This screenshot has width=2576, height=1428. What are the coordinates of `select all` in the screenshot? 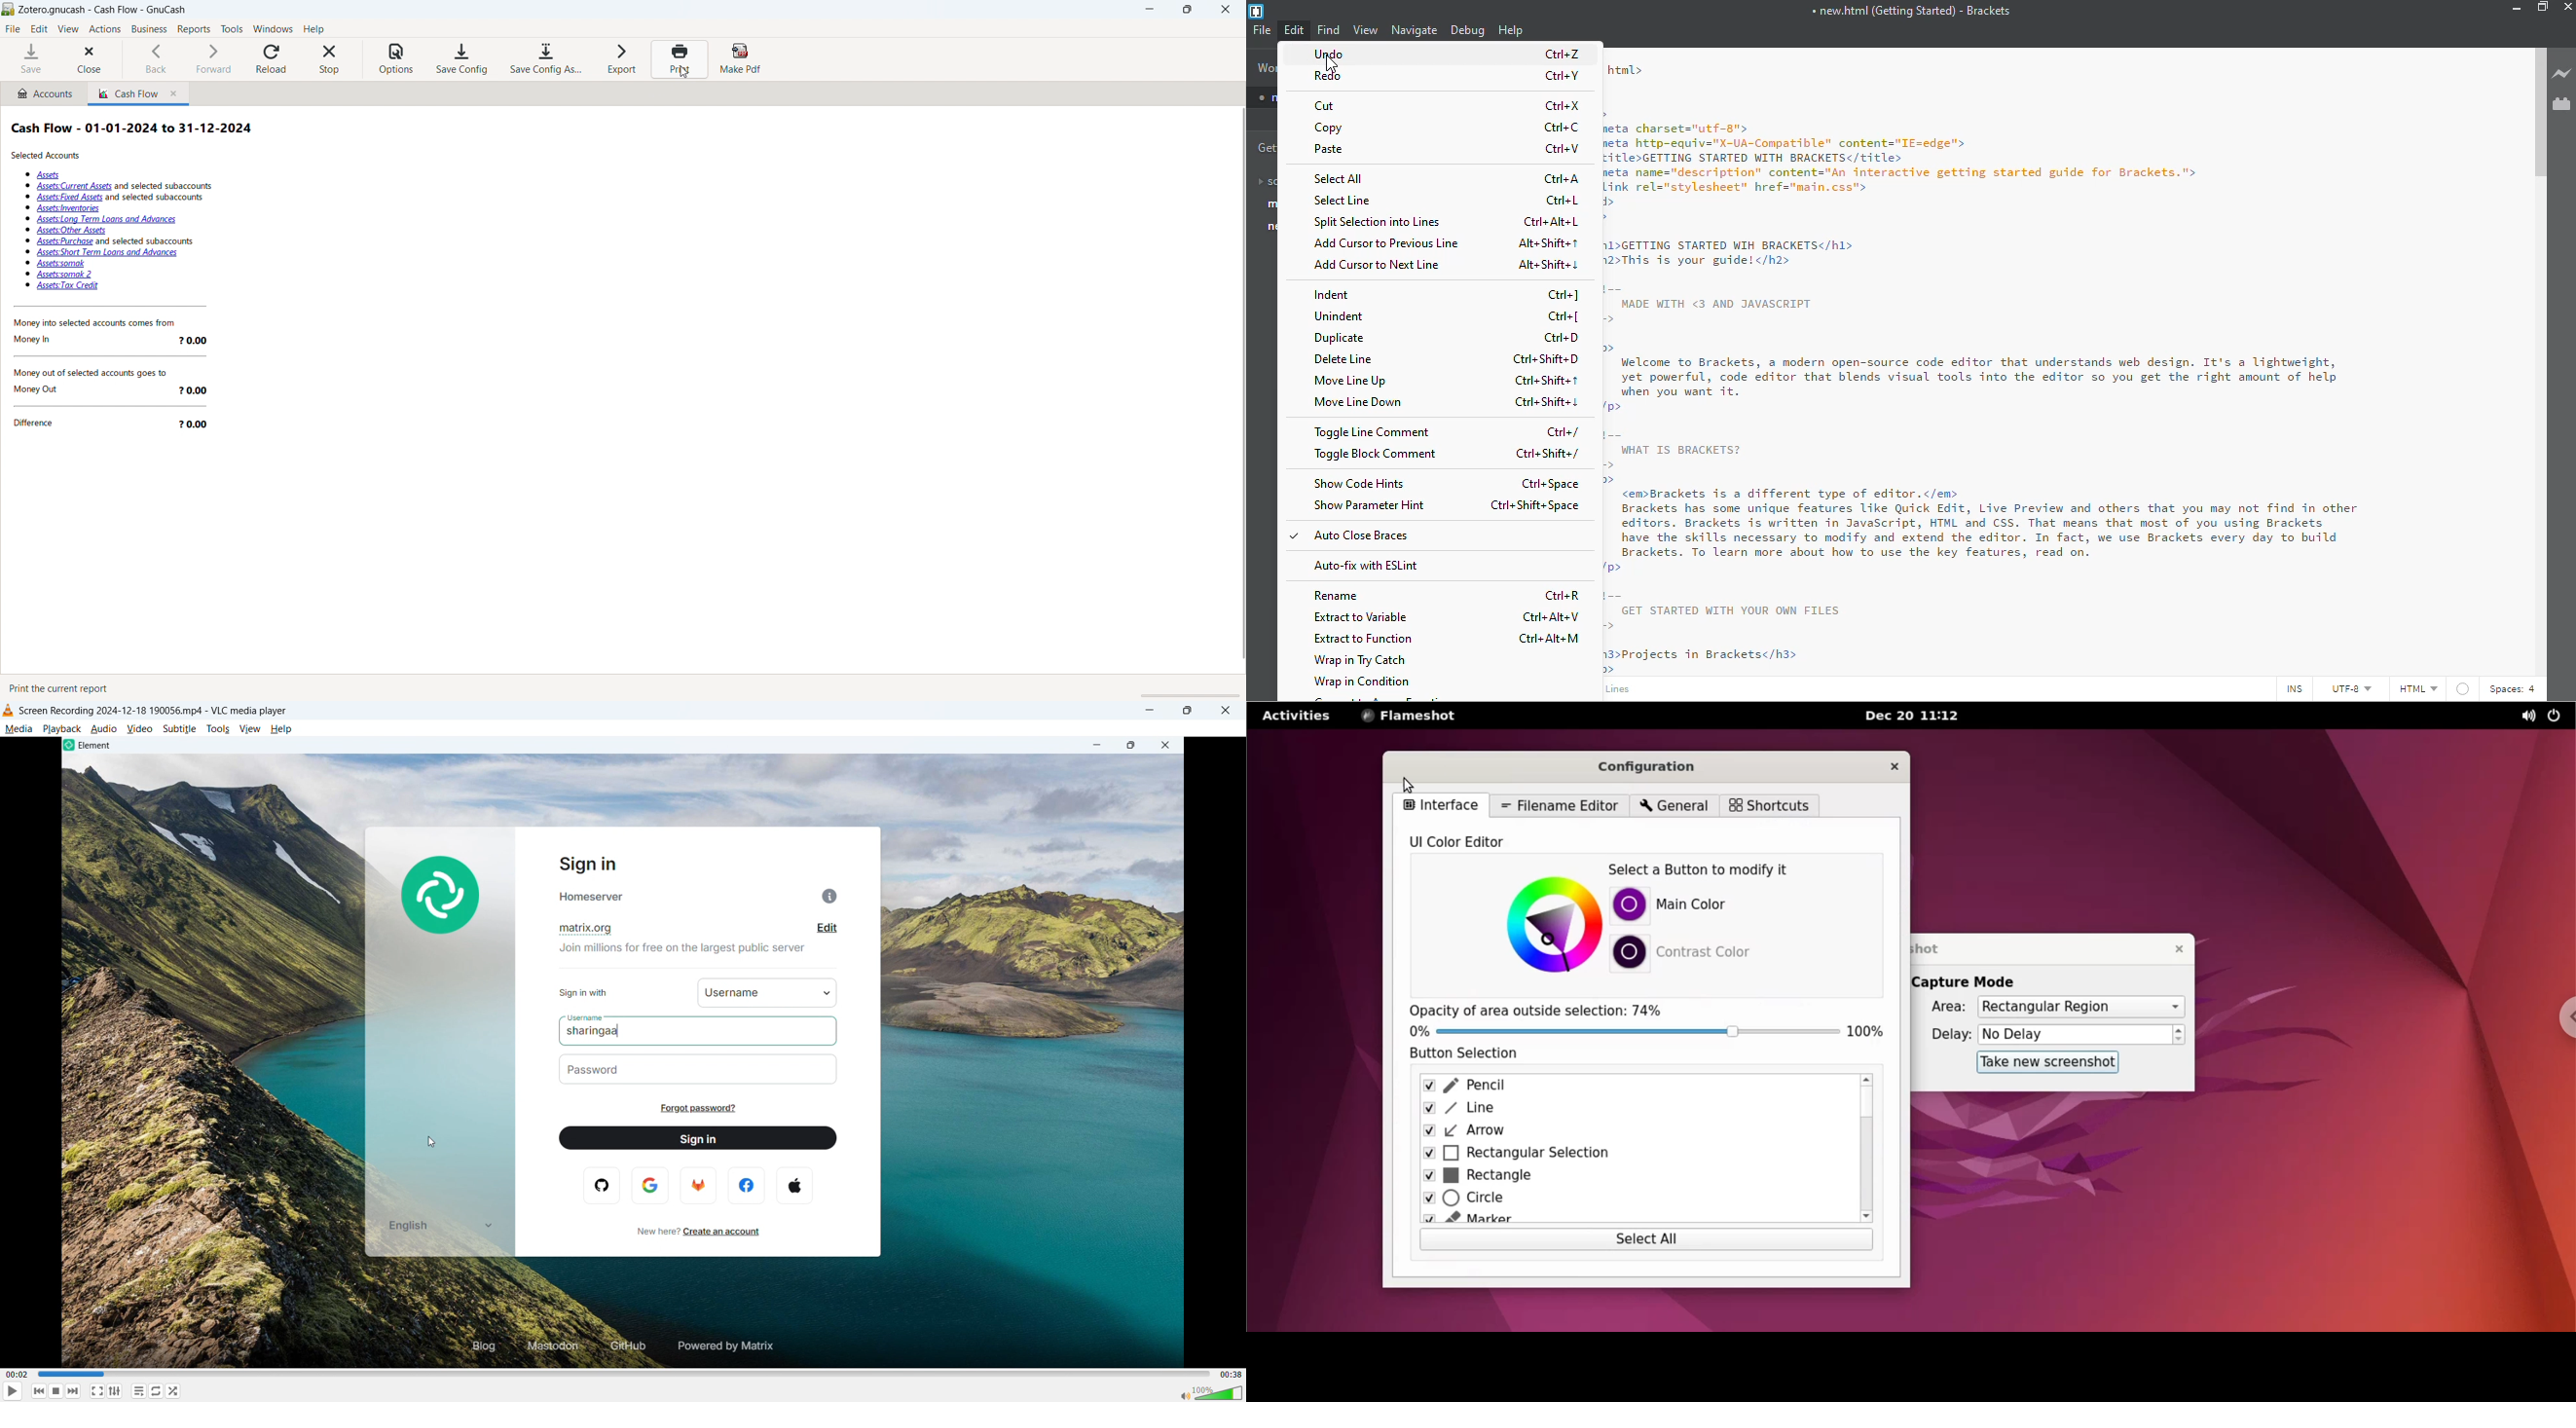 It's located at (1343, 179).